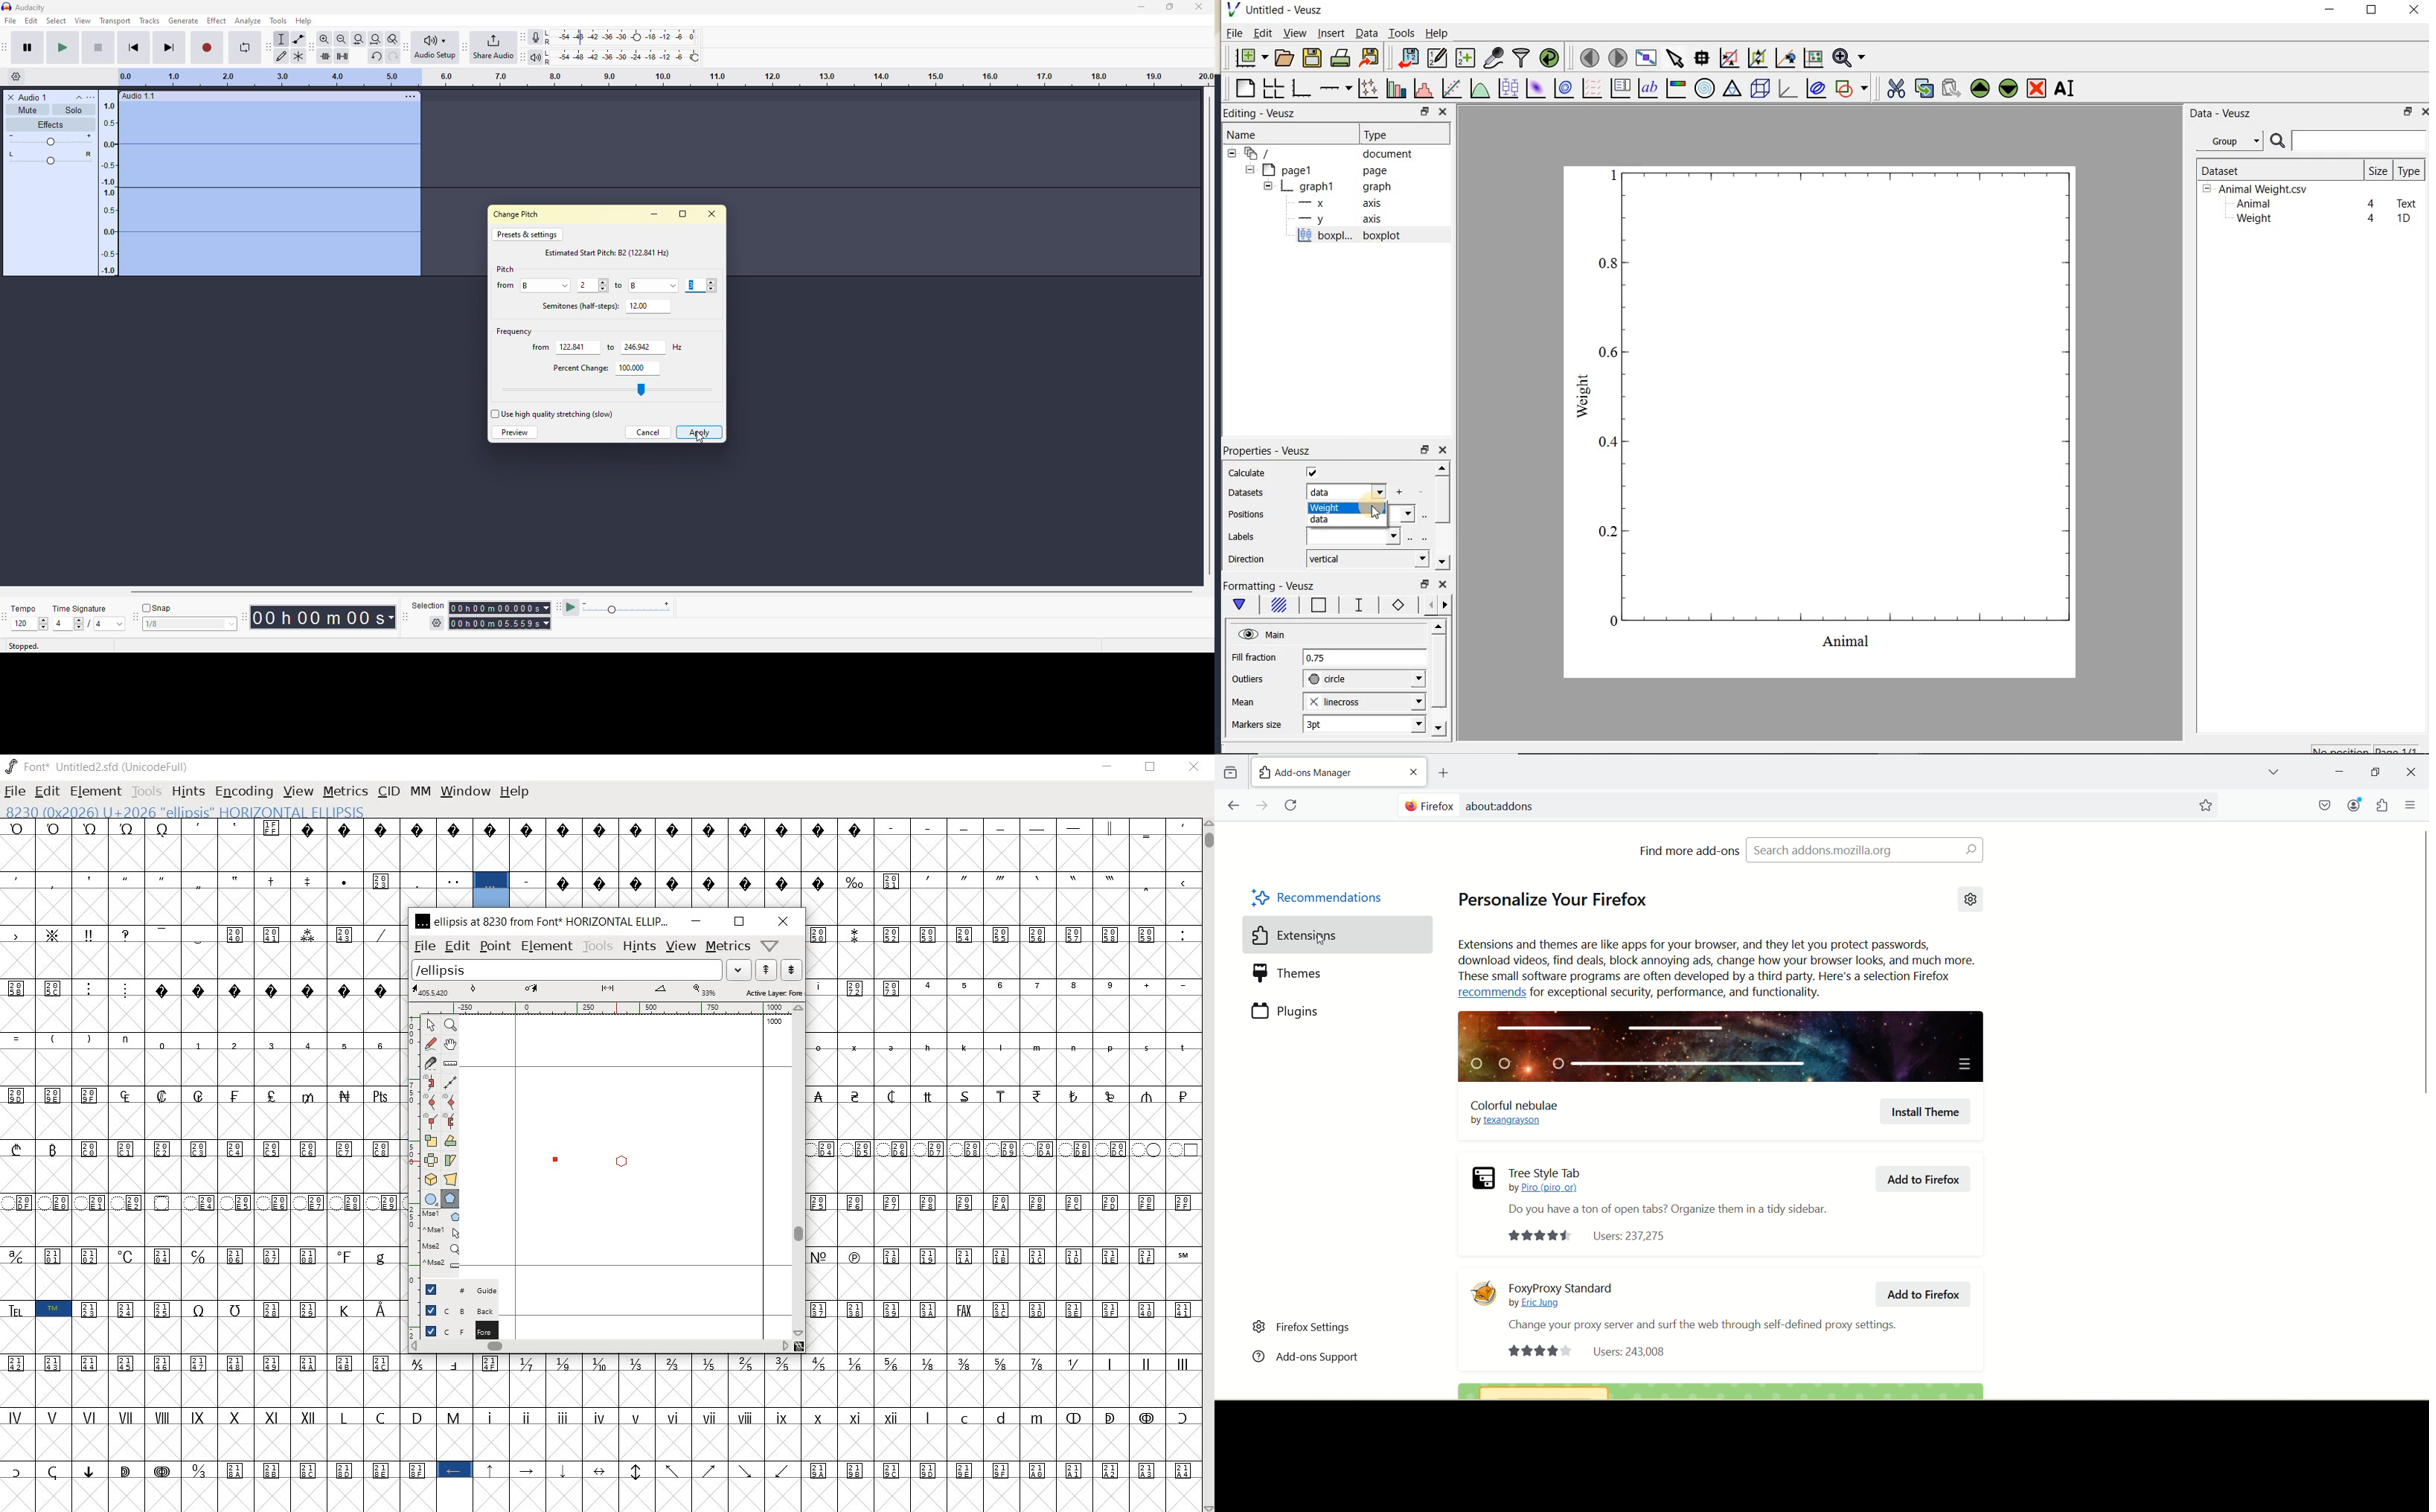 Image resolution: width=2436 pixels, height=1512 pixels. Describe the element at coordinates (540, 348) in the screenshot. I see `from` at that location.